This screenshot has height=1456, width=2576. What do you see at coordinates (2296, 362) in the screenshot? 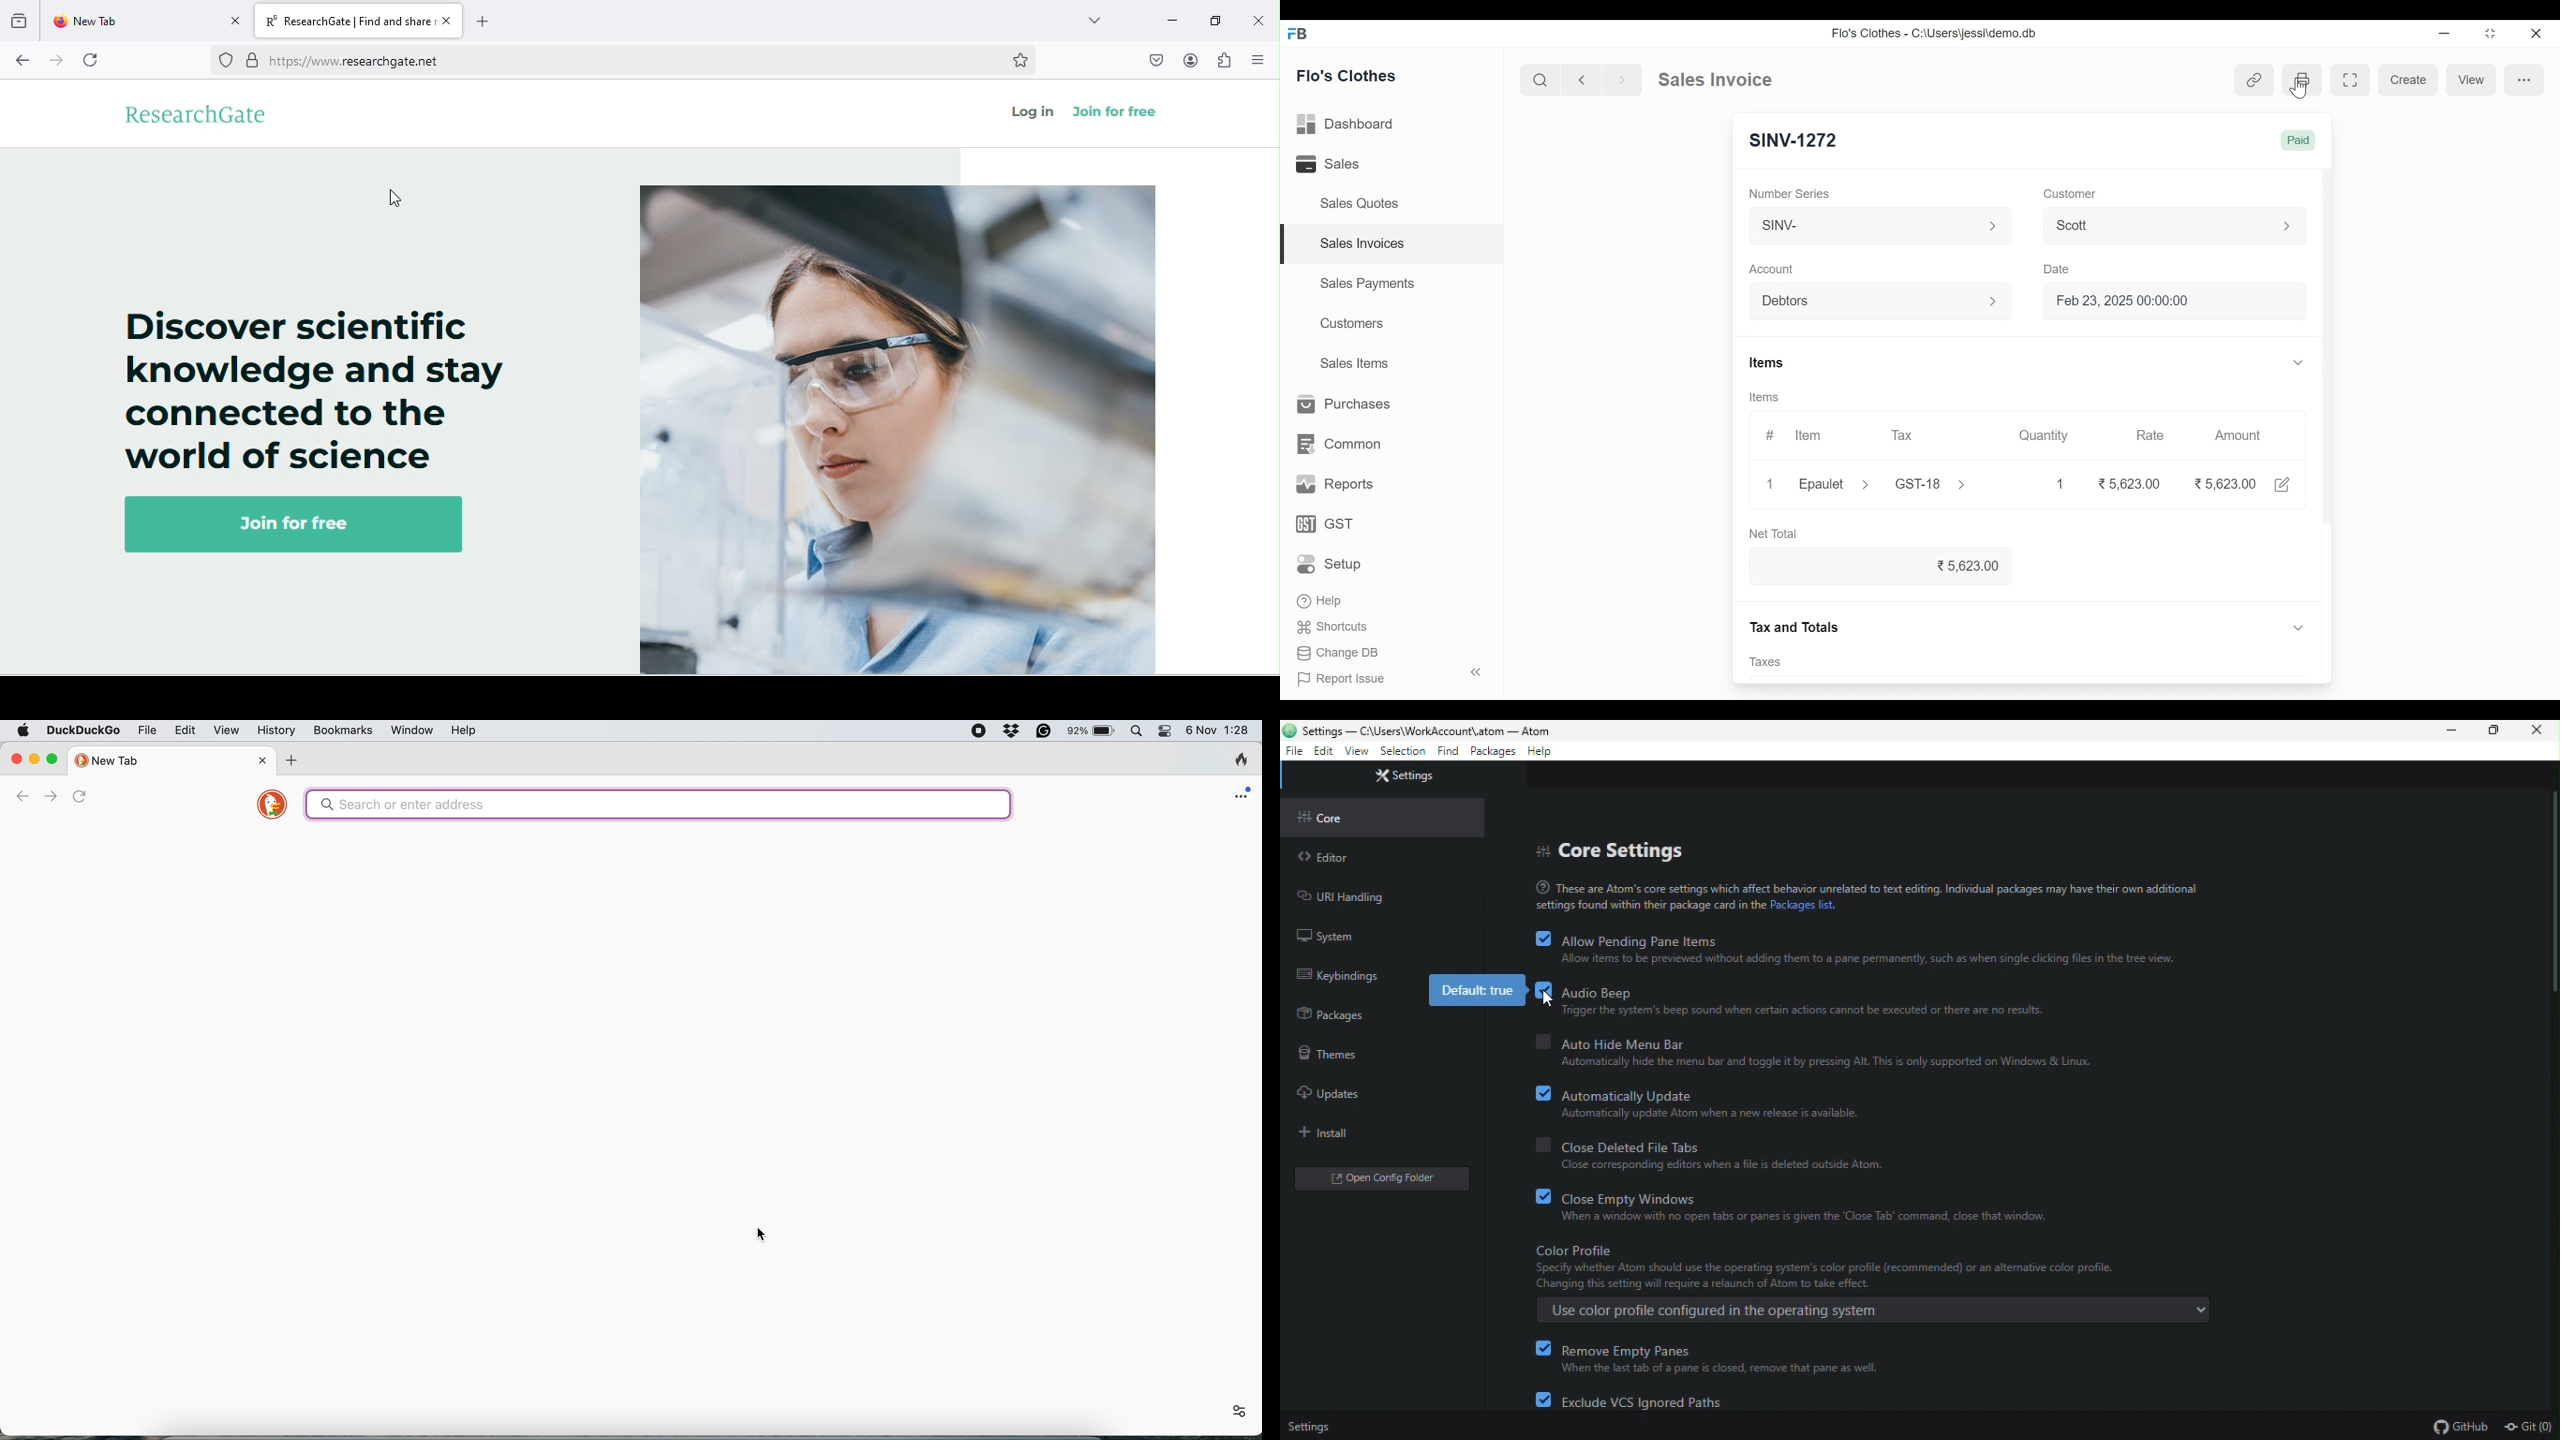
I see `Expand` at bounding box center [2296, 362].